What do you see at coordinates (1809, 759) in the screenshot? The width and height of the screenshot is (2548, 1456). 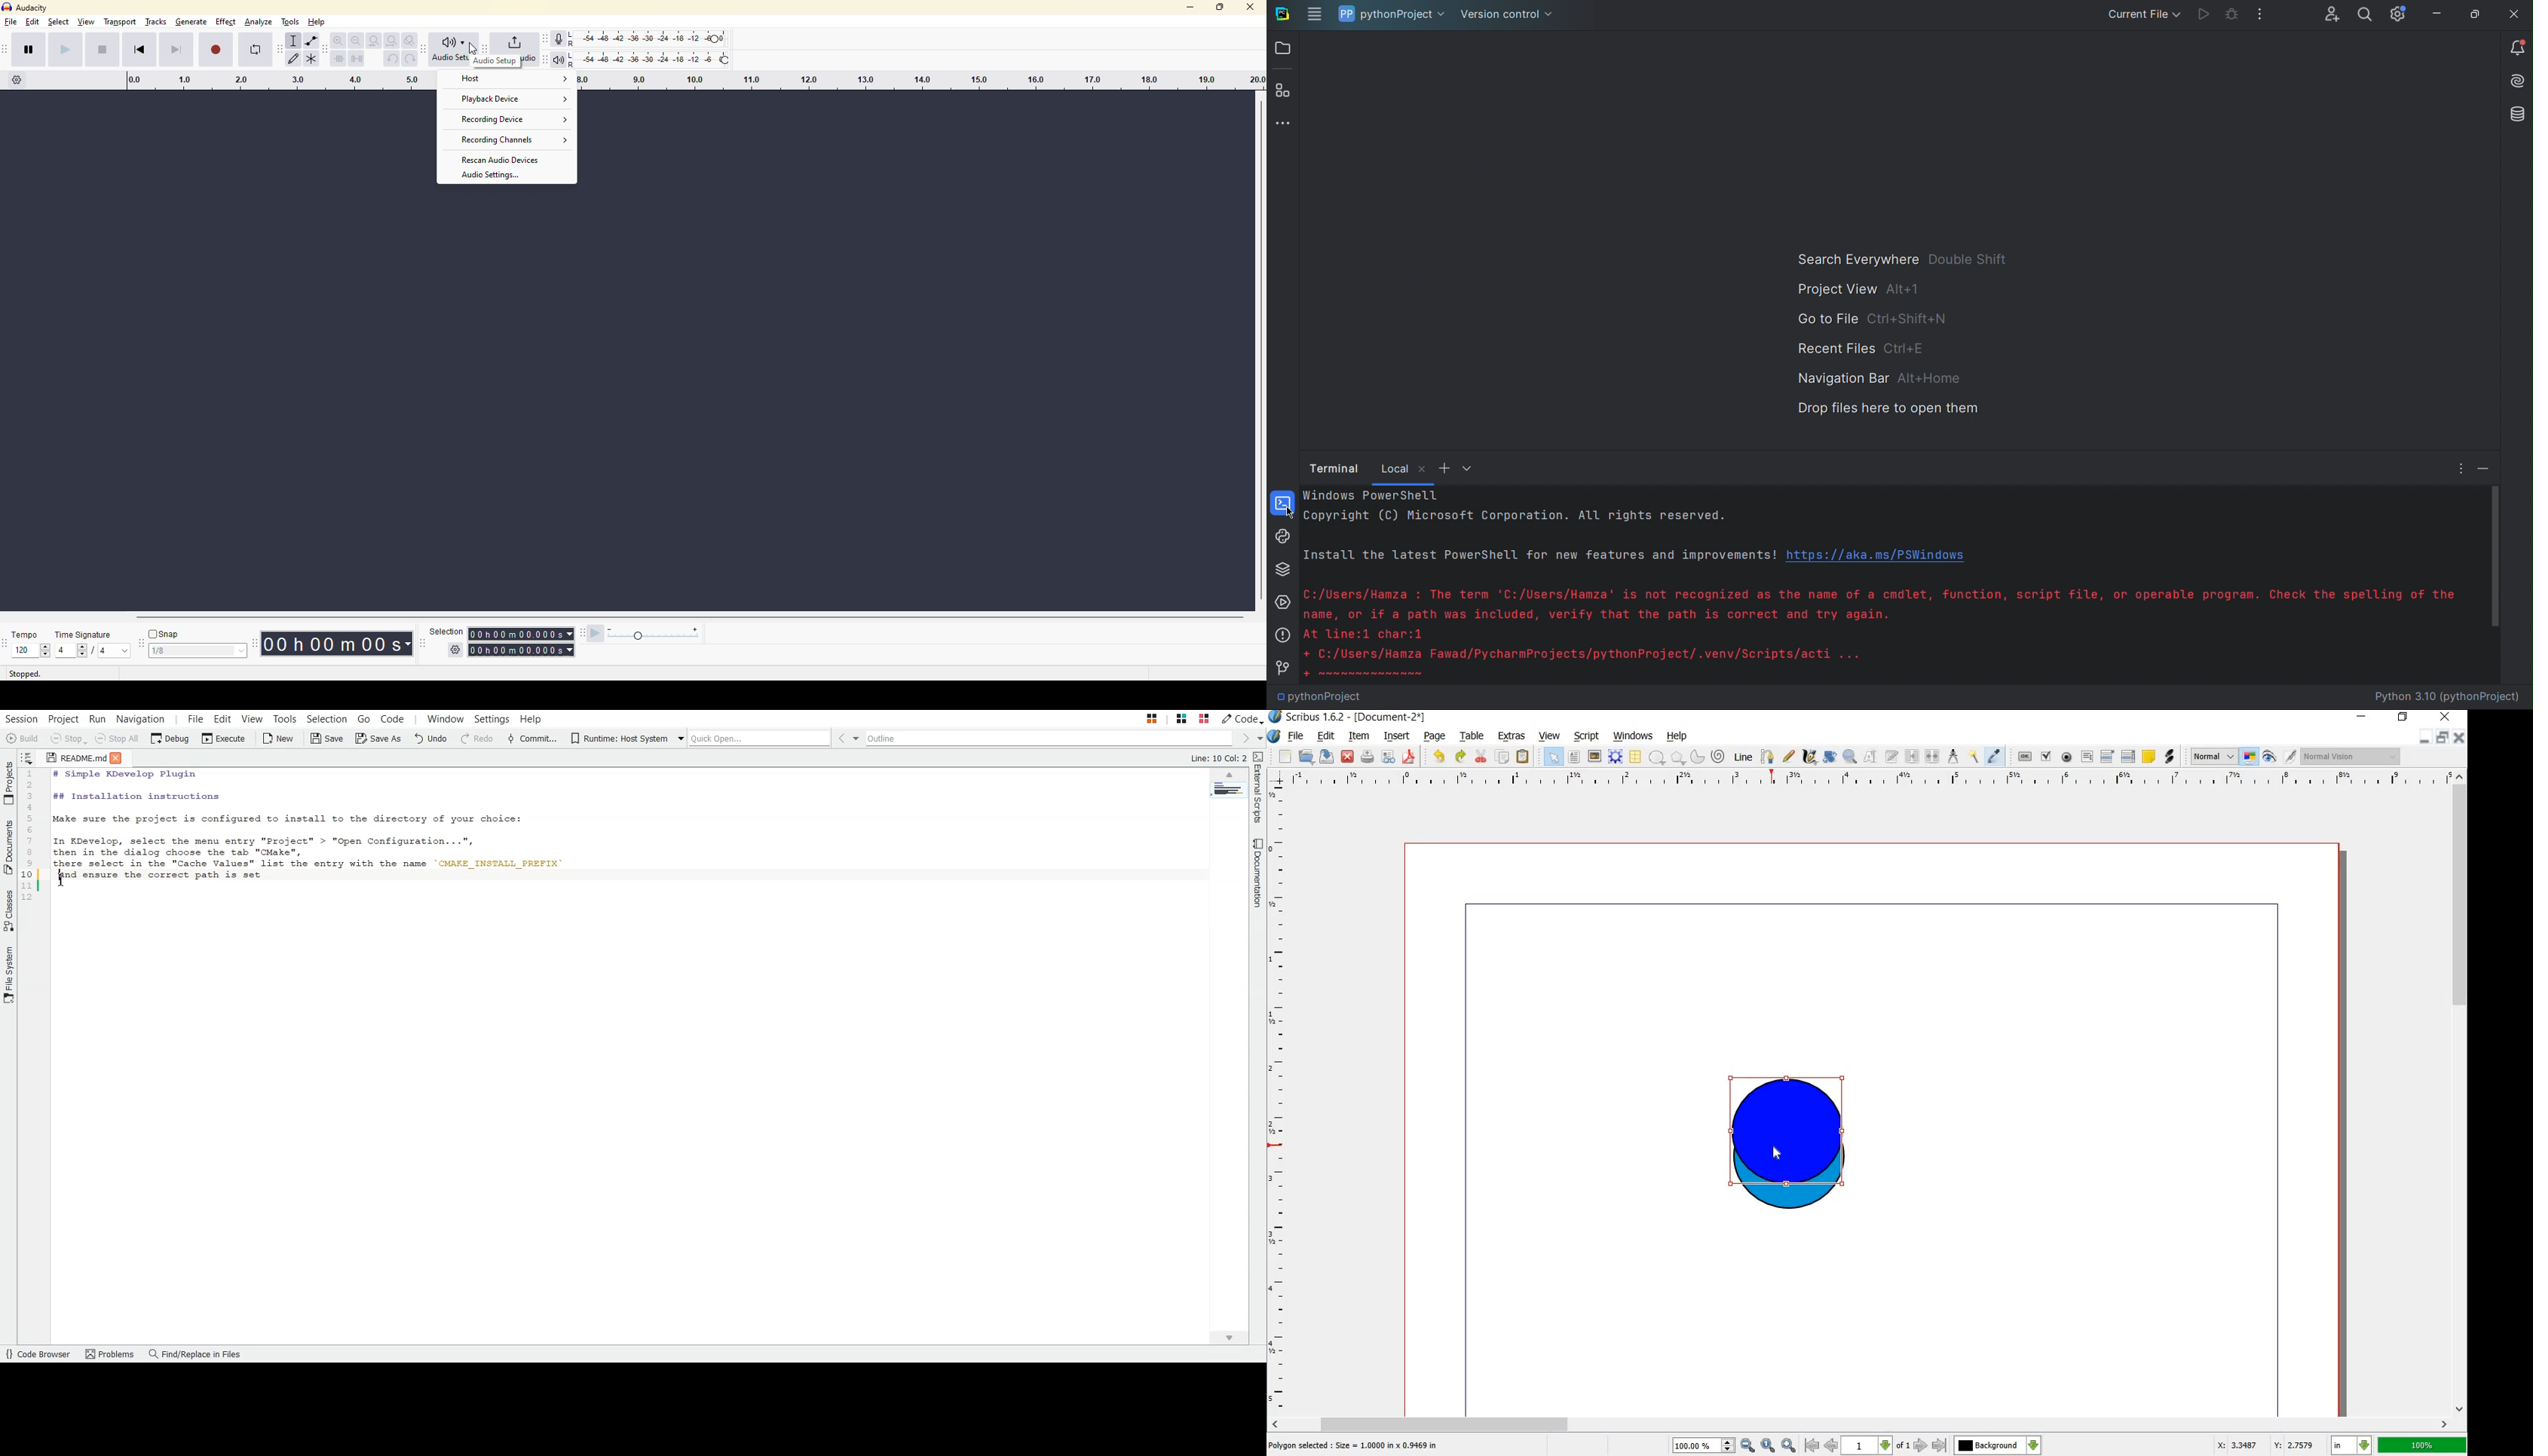 I see `calligraphic line` at bounding box center [1809, 759].